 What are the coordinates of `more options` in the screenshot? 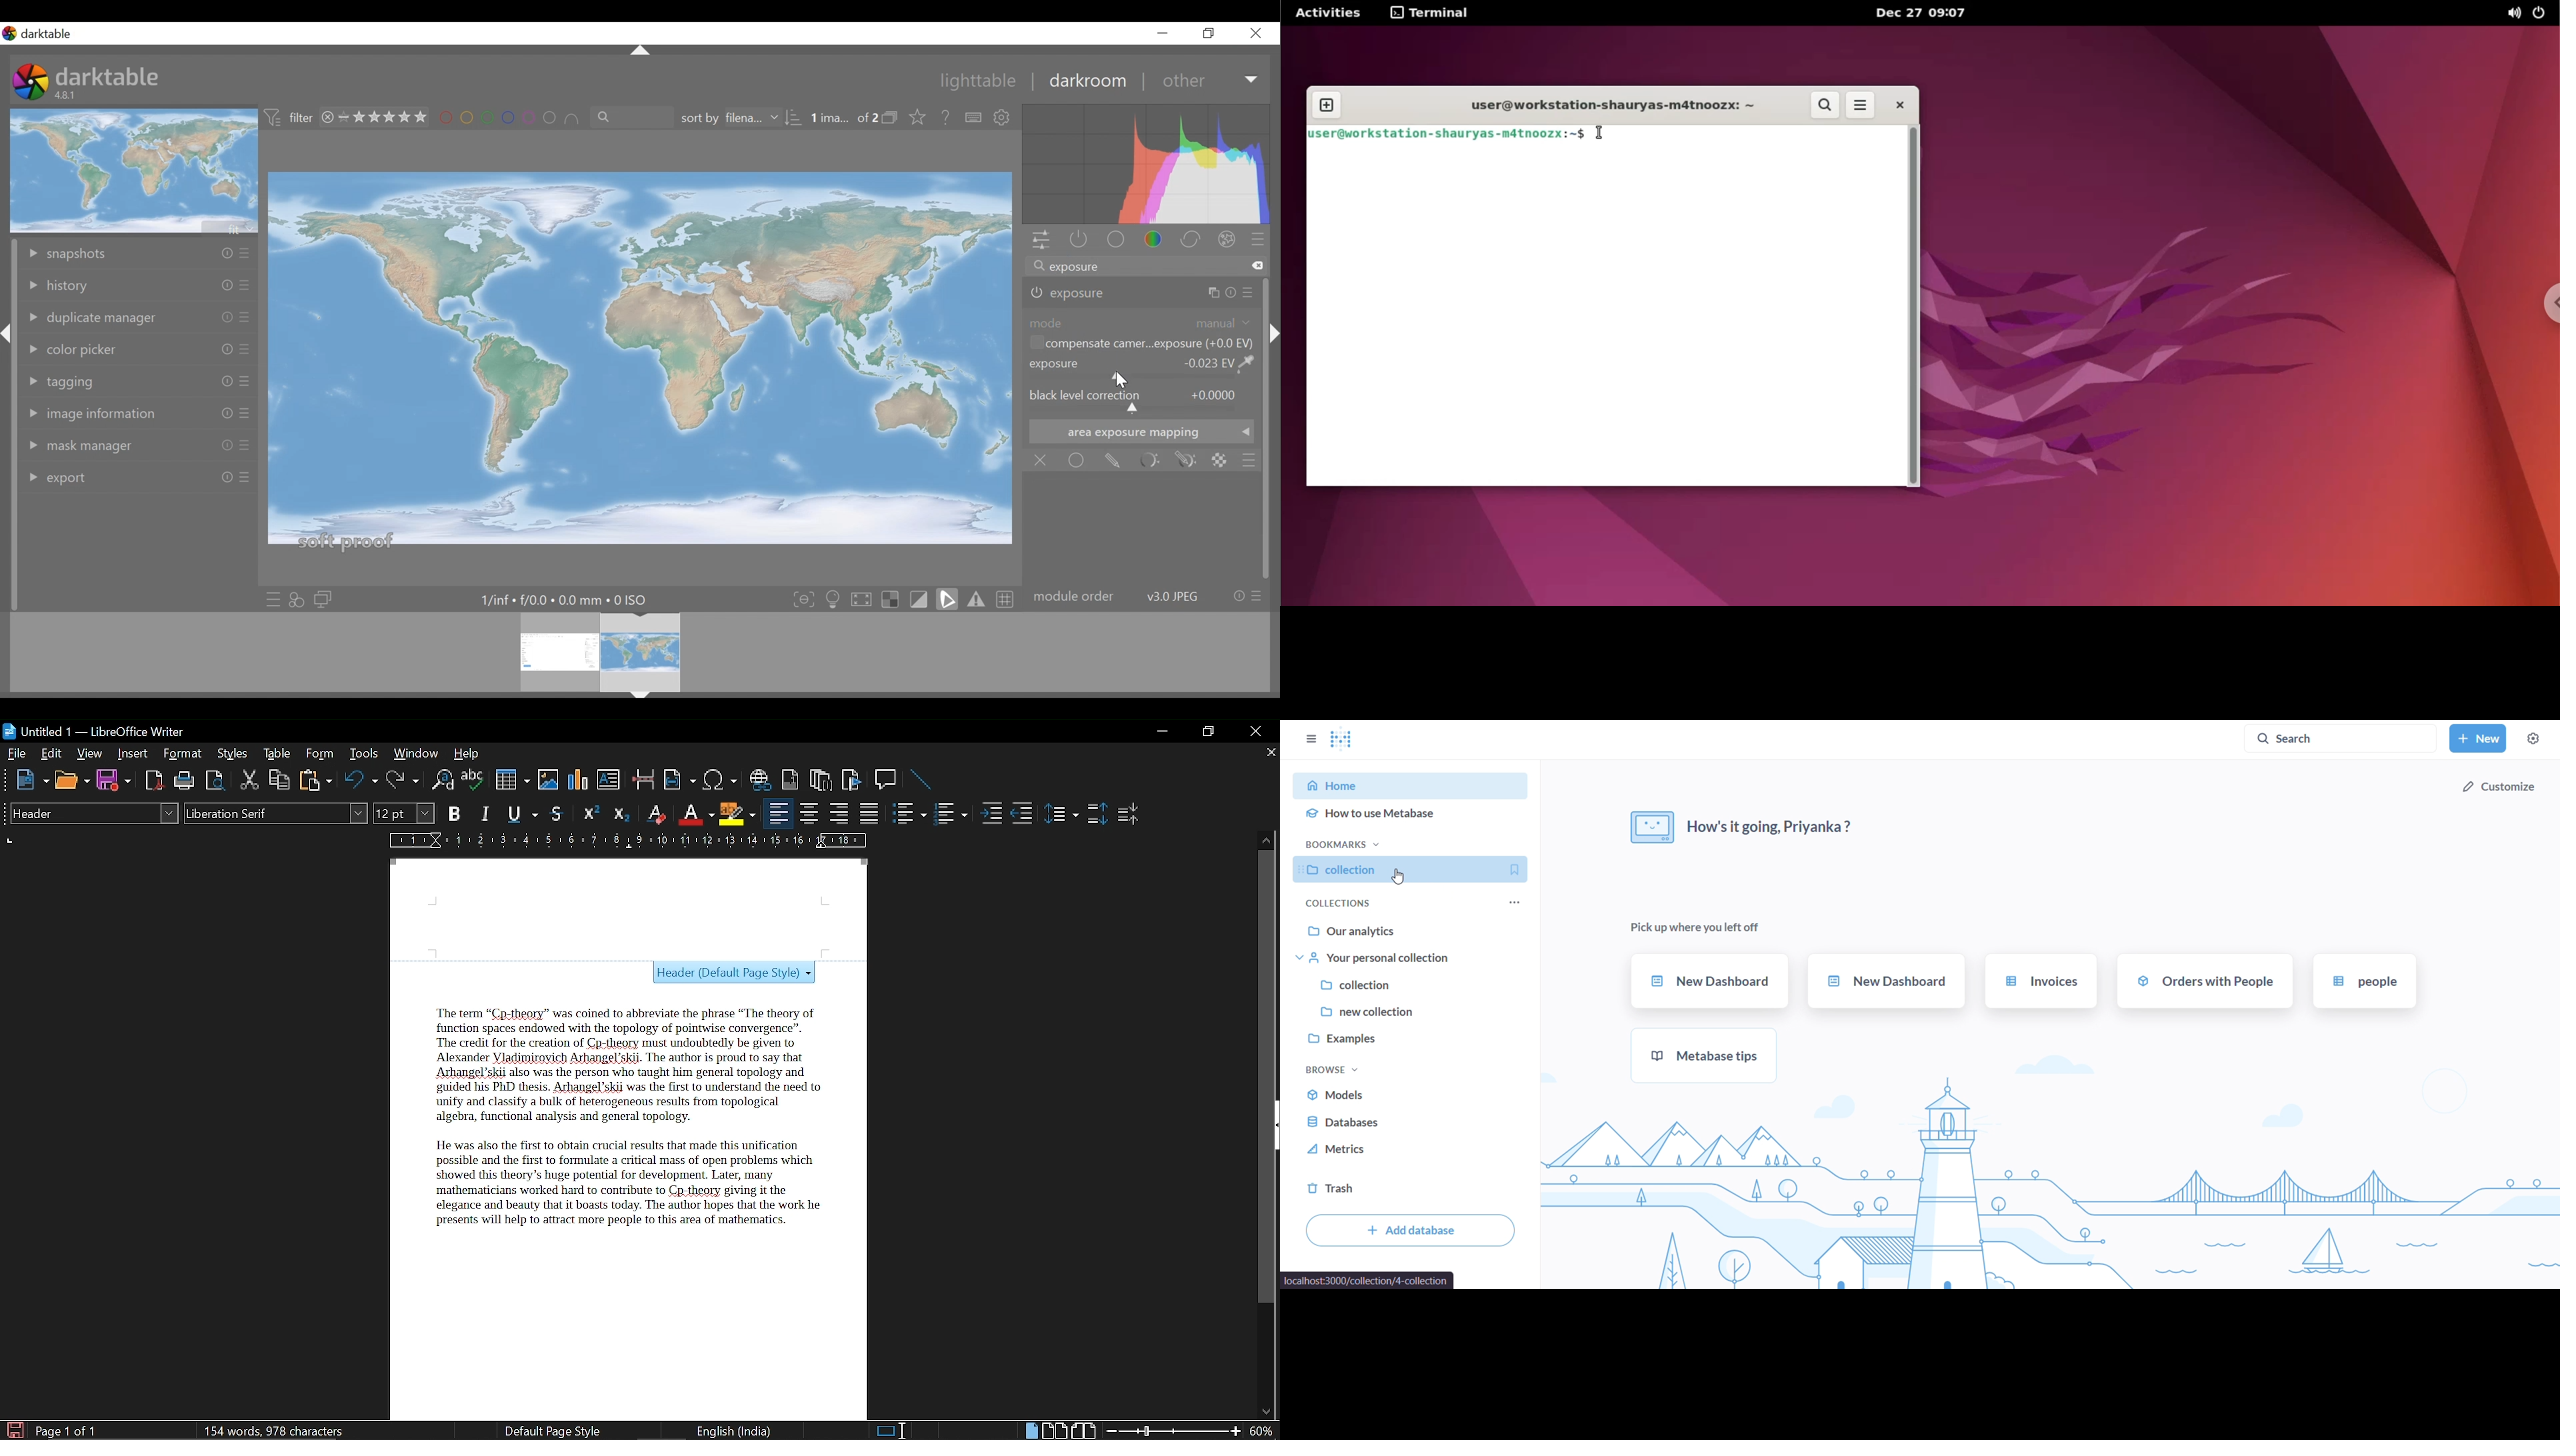 It's located at (1859, 105).